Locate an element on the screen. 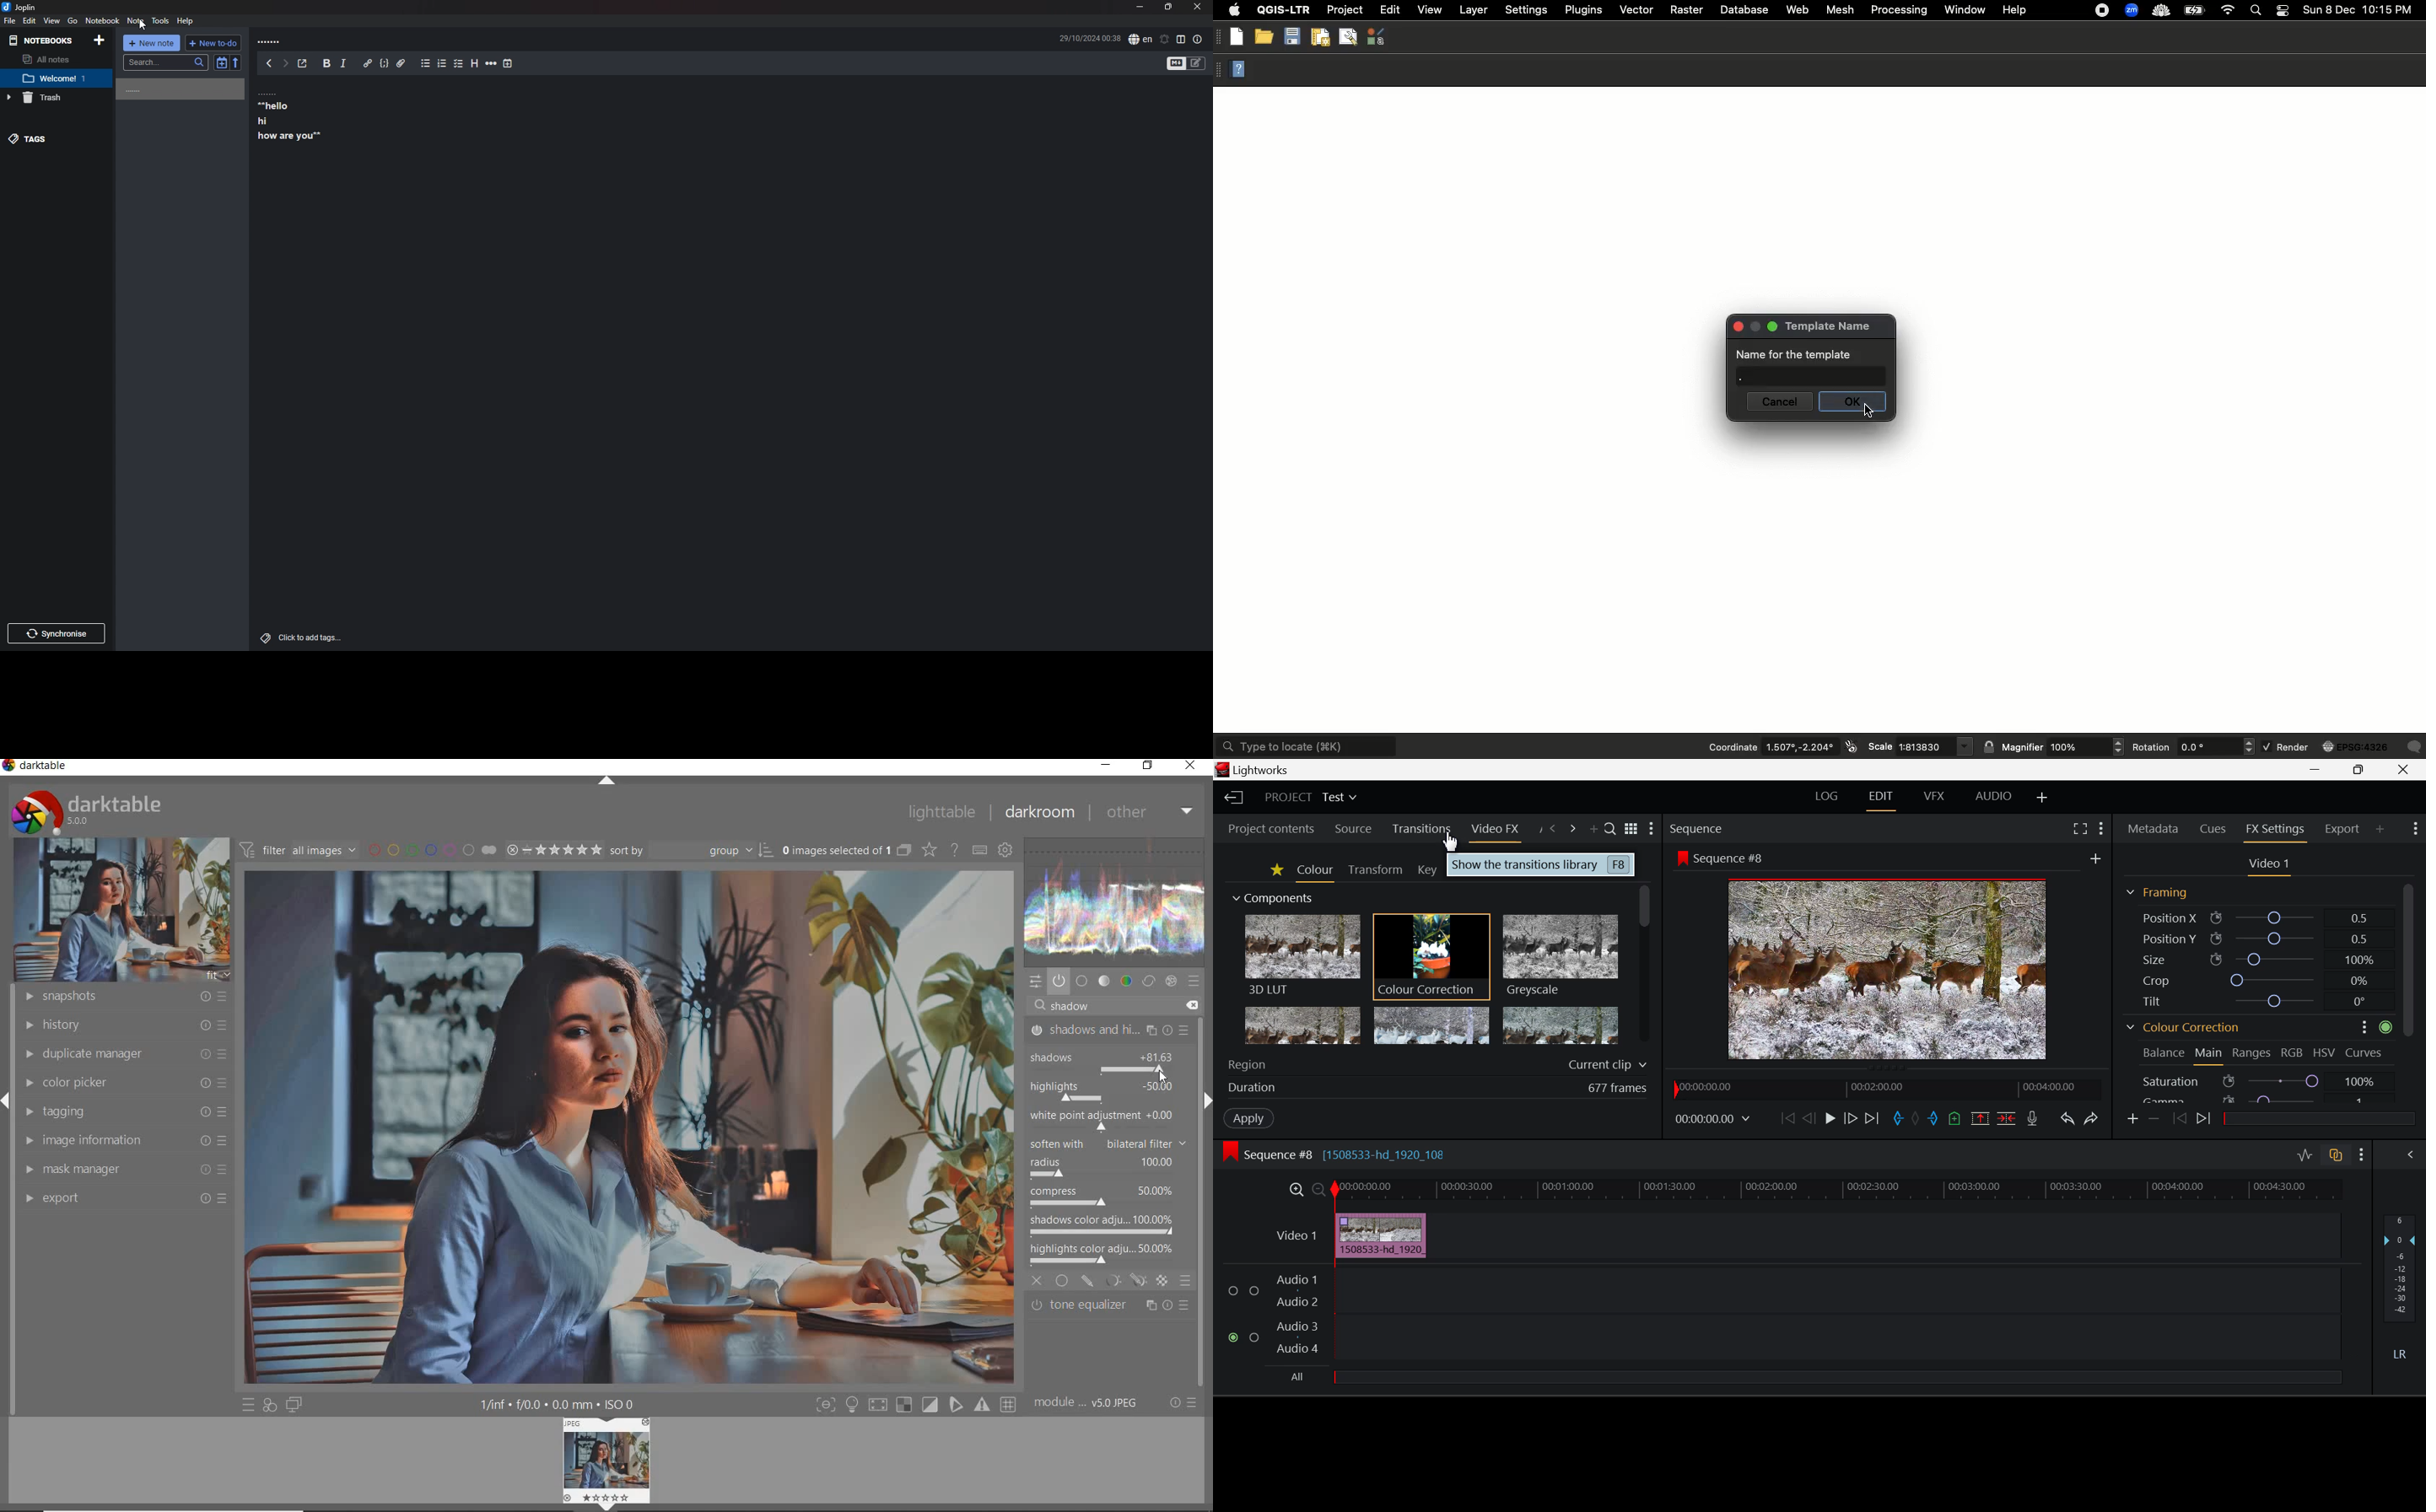  close is located at coordinates (1037, 1279).